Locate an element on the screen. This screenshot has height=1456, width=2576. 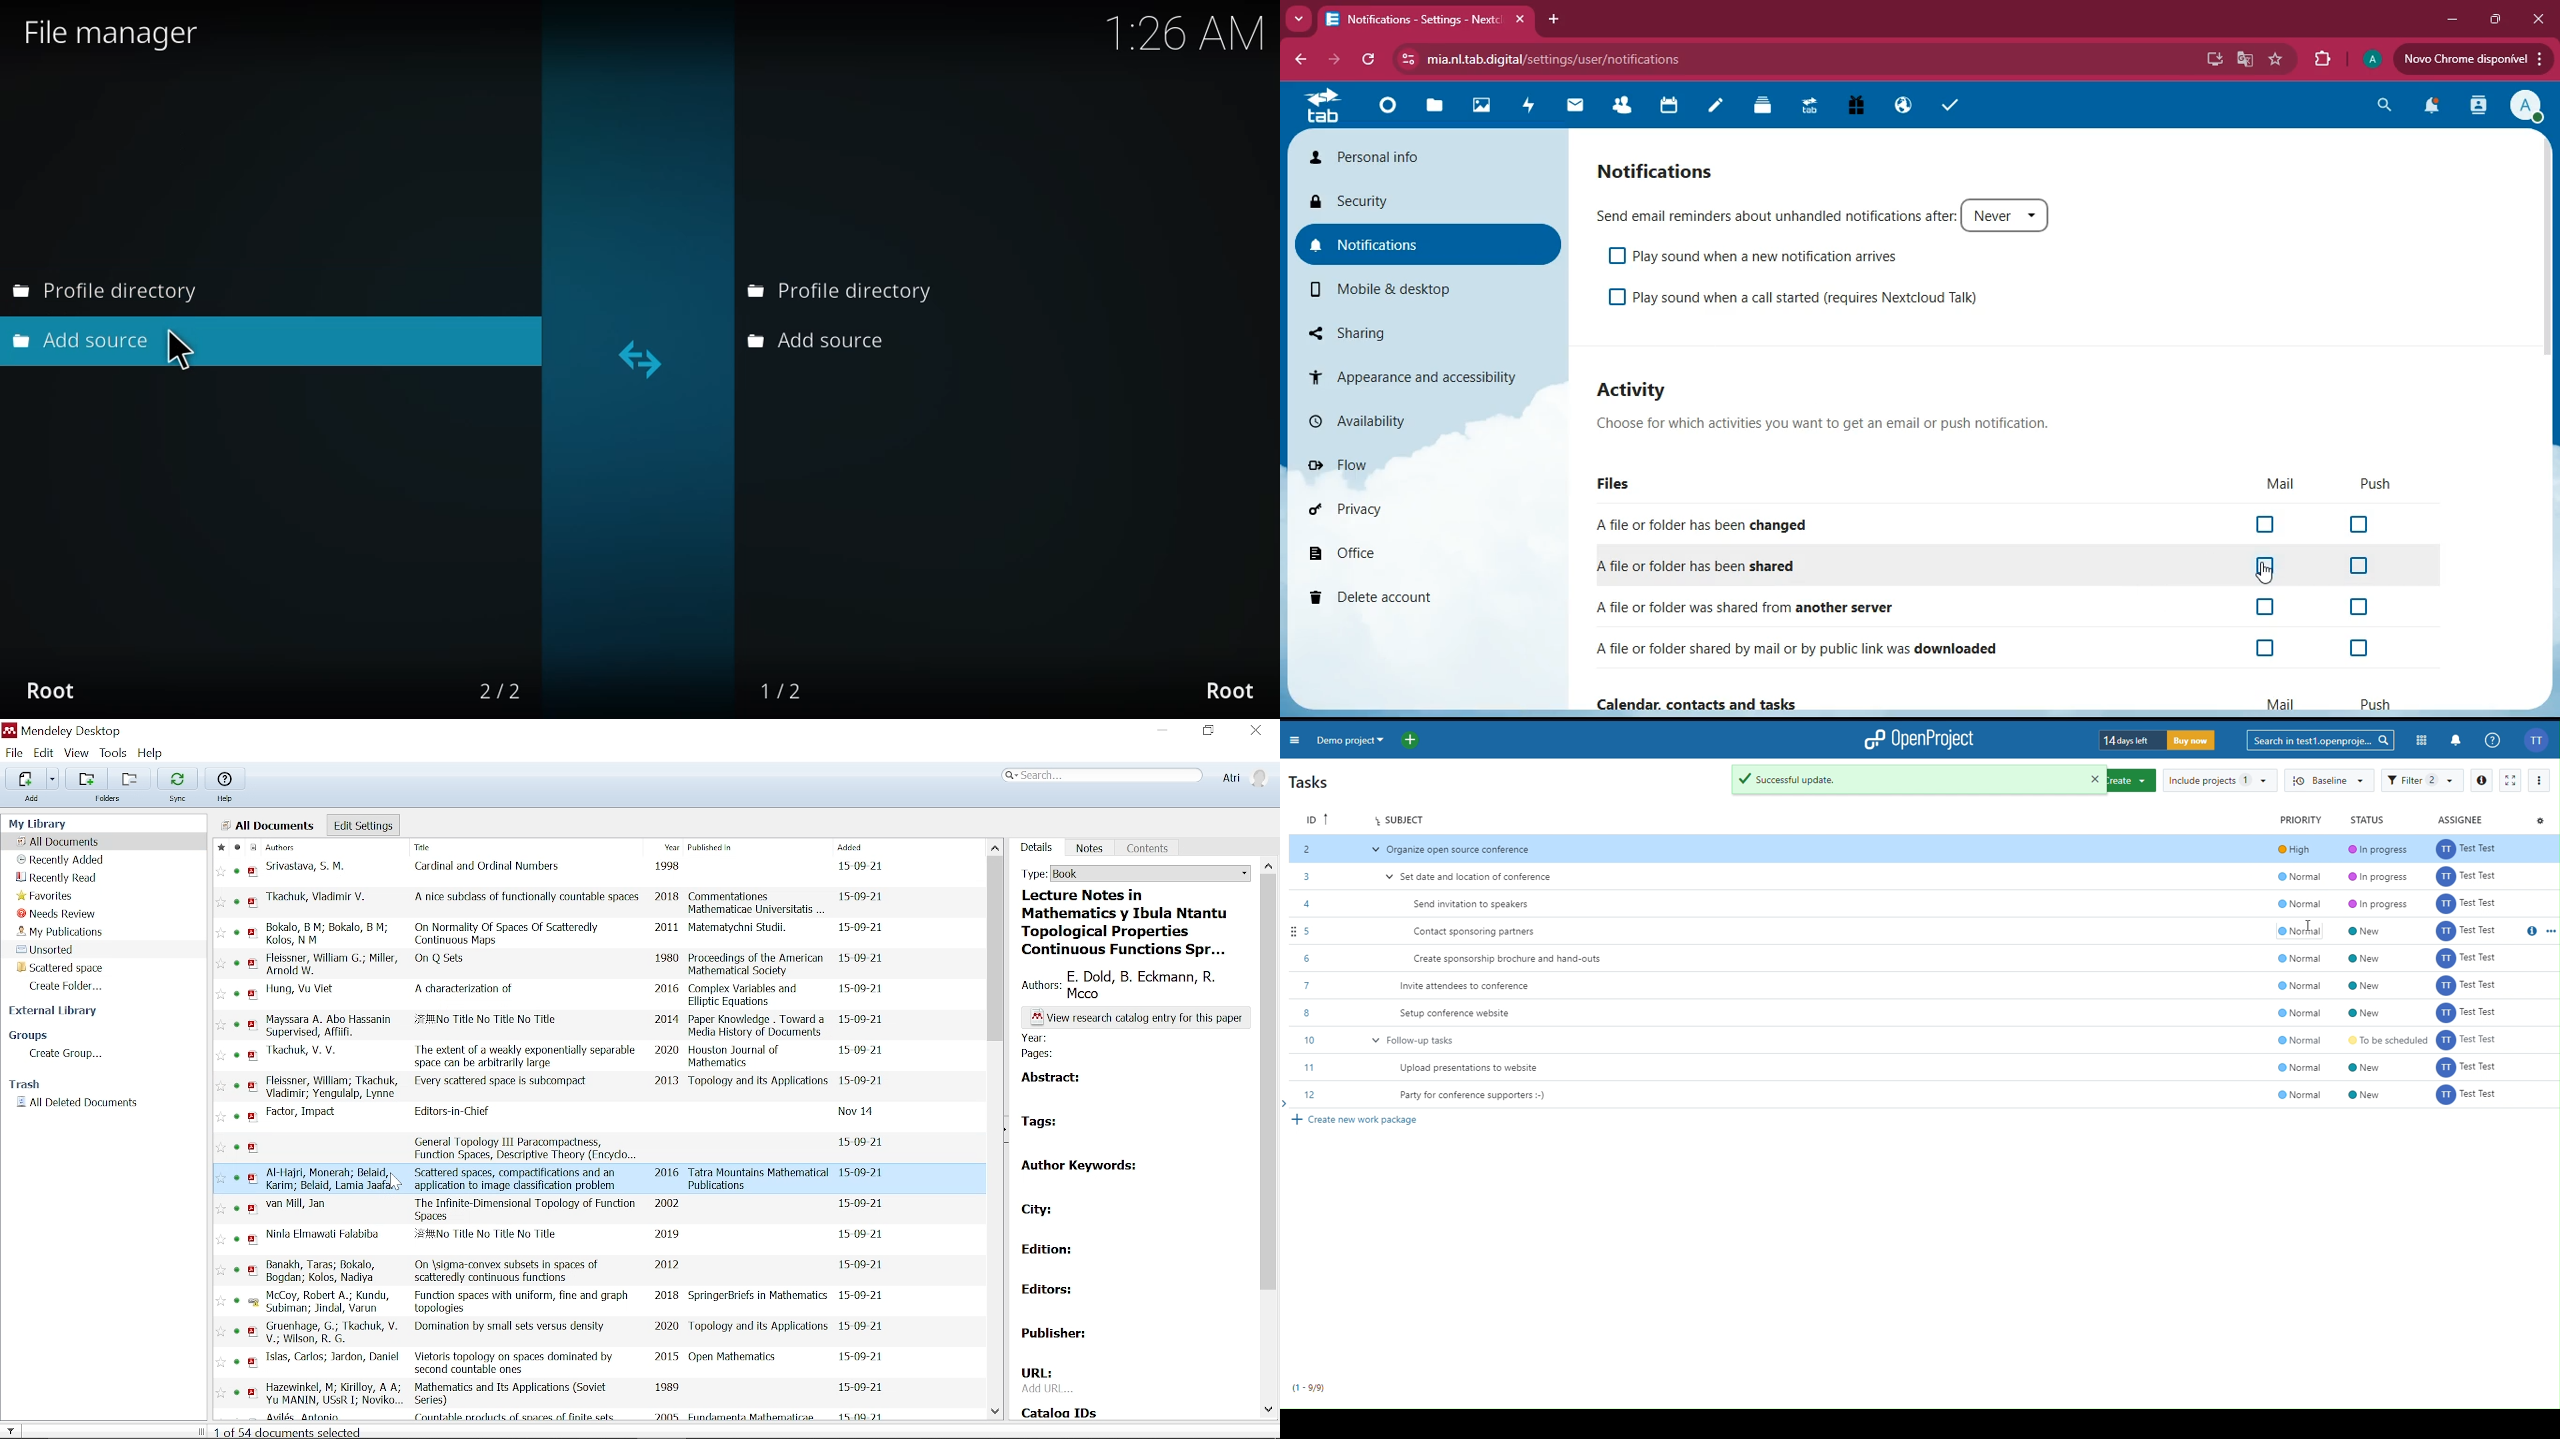
32 v Organize open source conference. onbmal  @In progress Q Test Test 0 - is located at coordinates (1912, 851).